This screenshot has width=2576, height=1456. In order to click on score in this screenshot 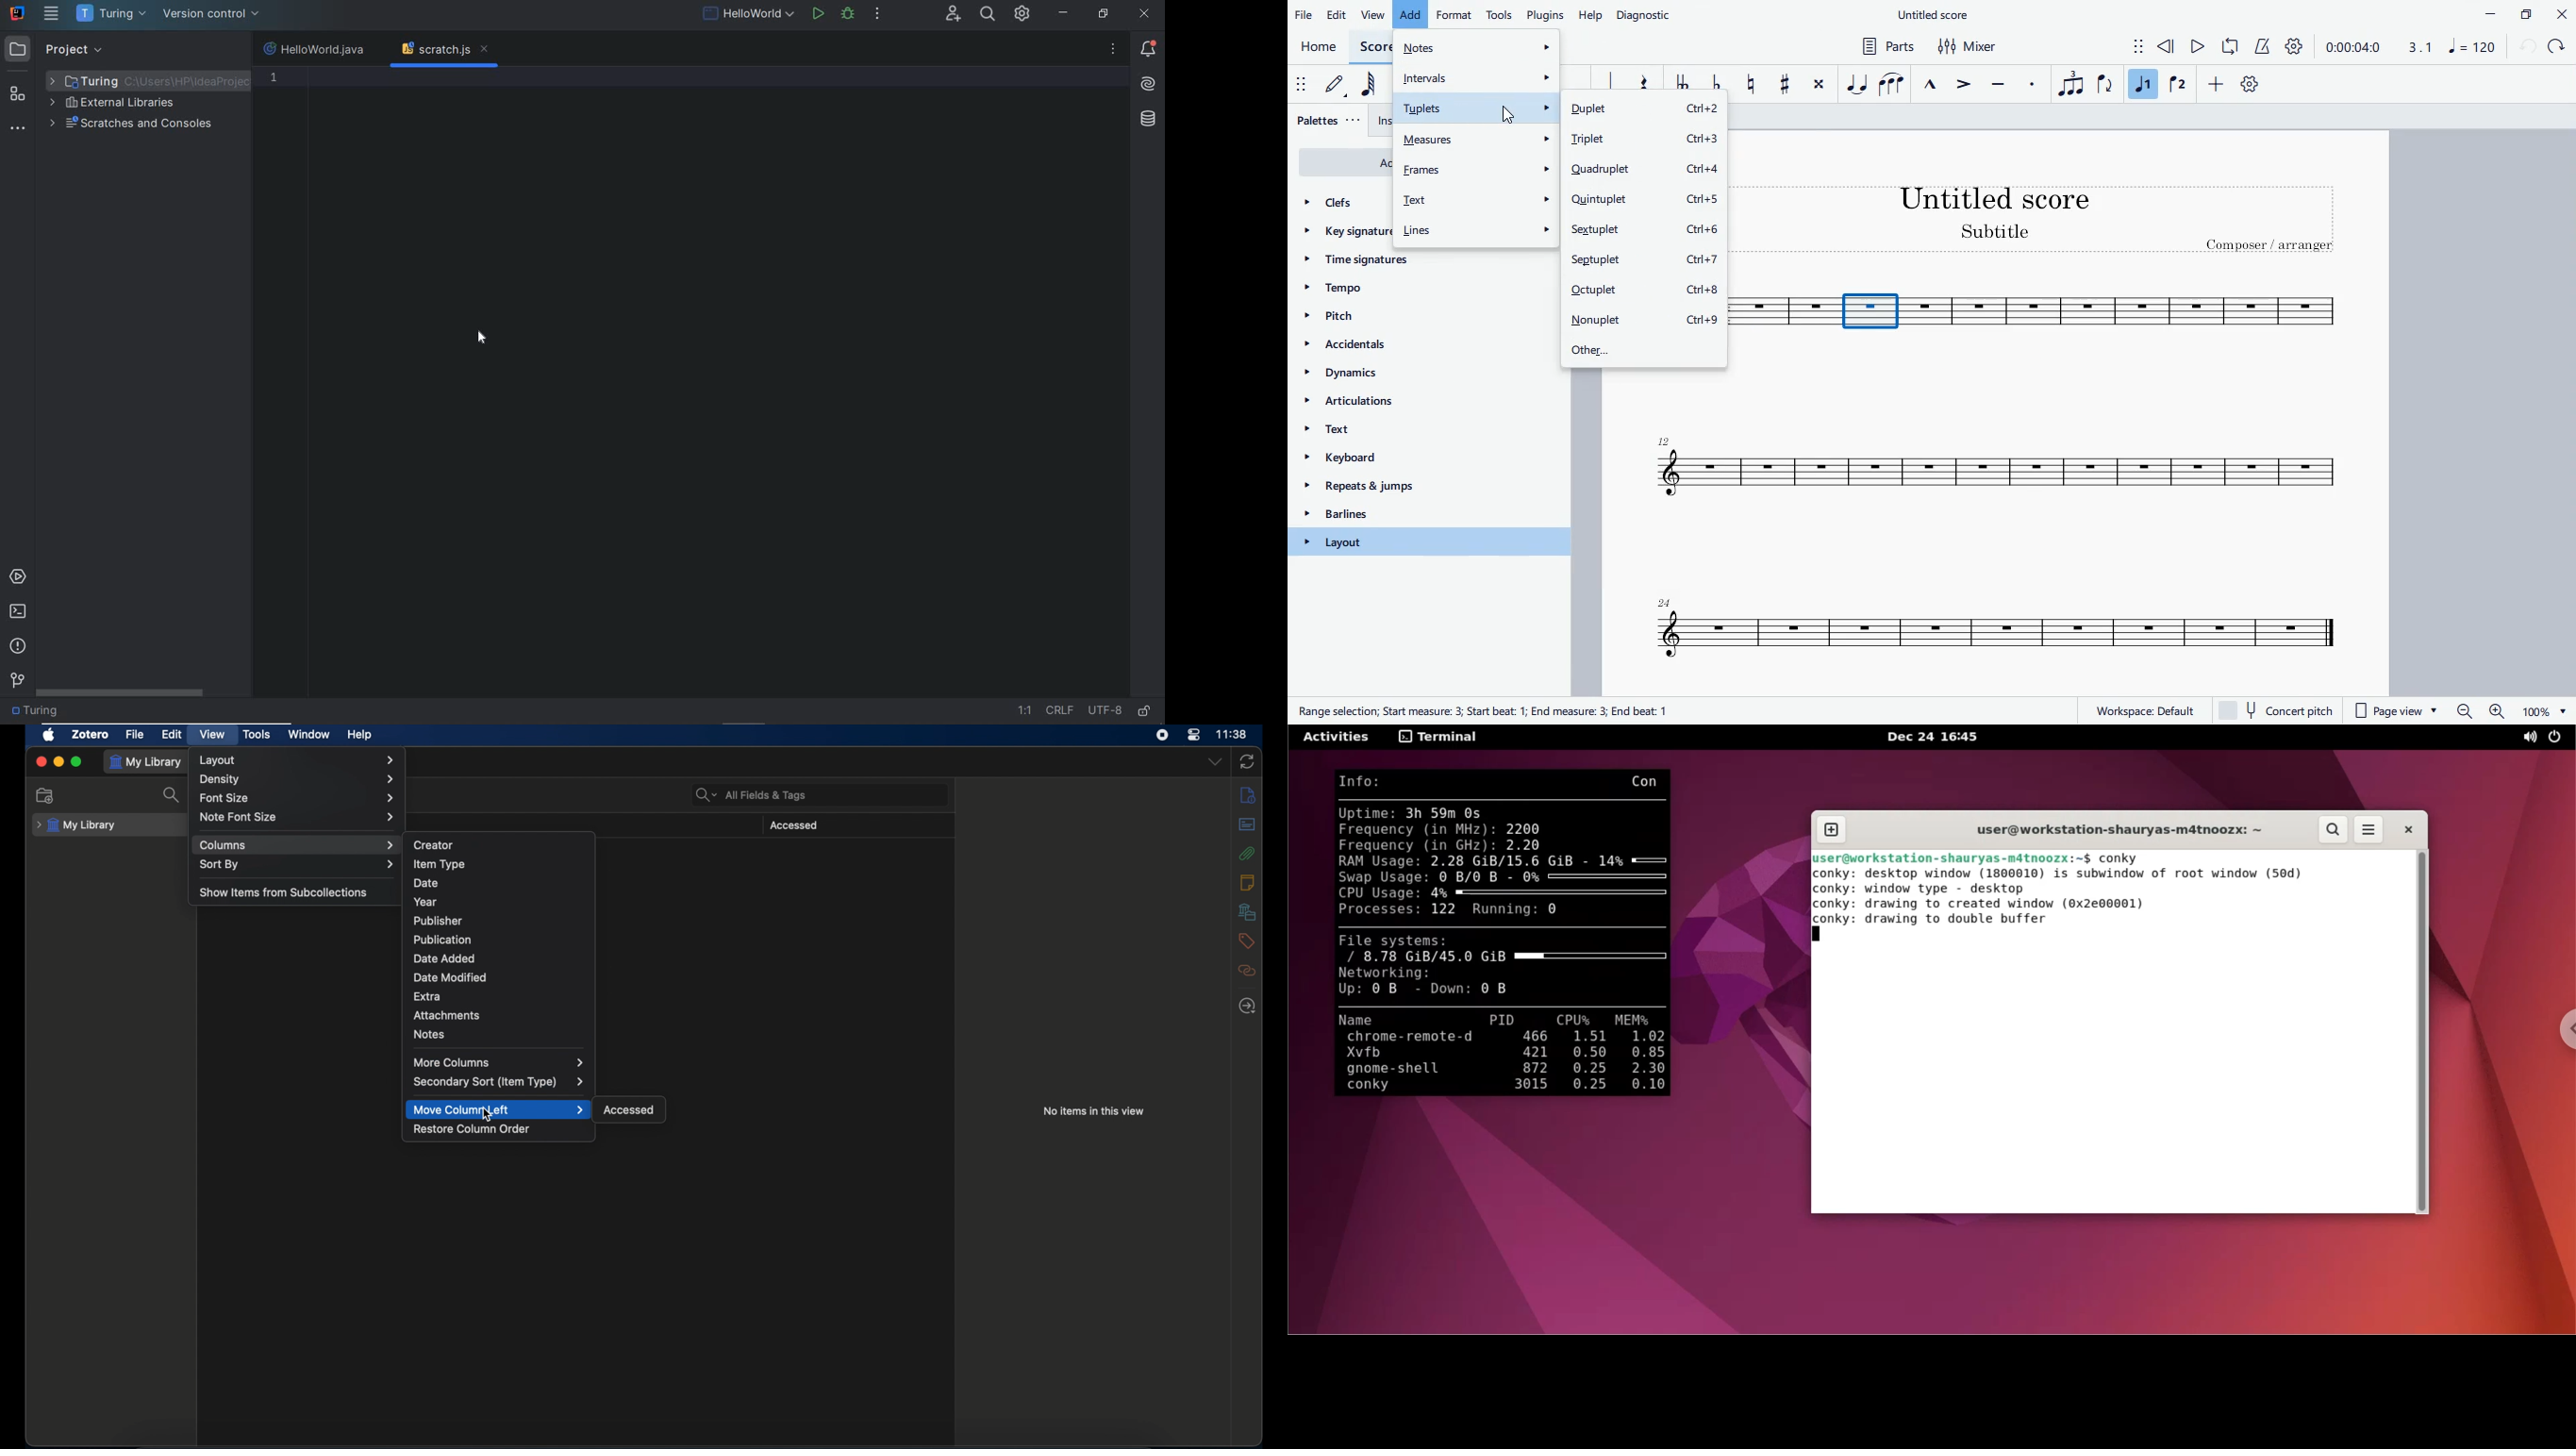, I will do `click(2001, 470)`.